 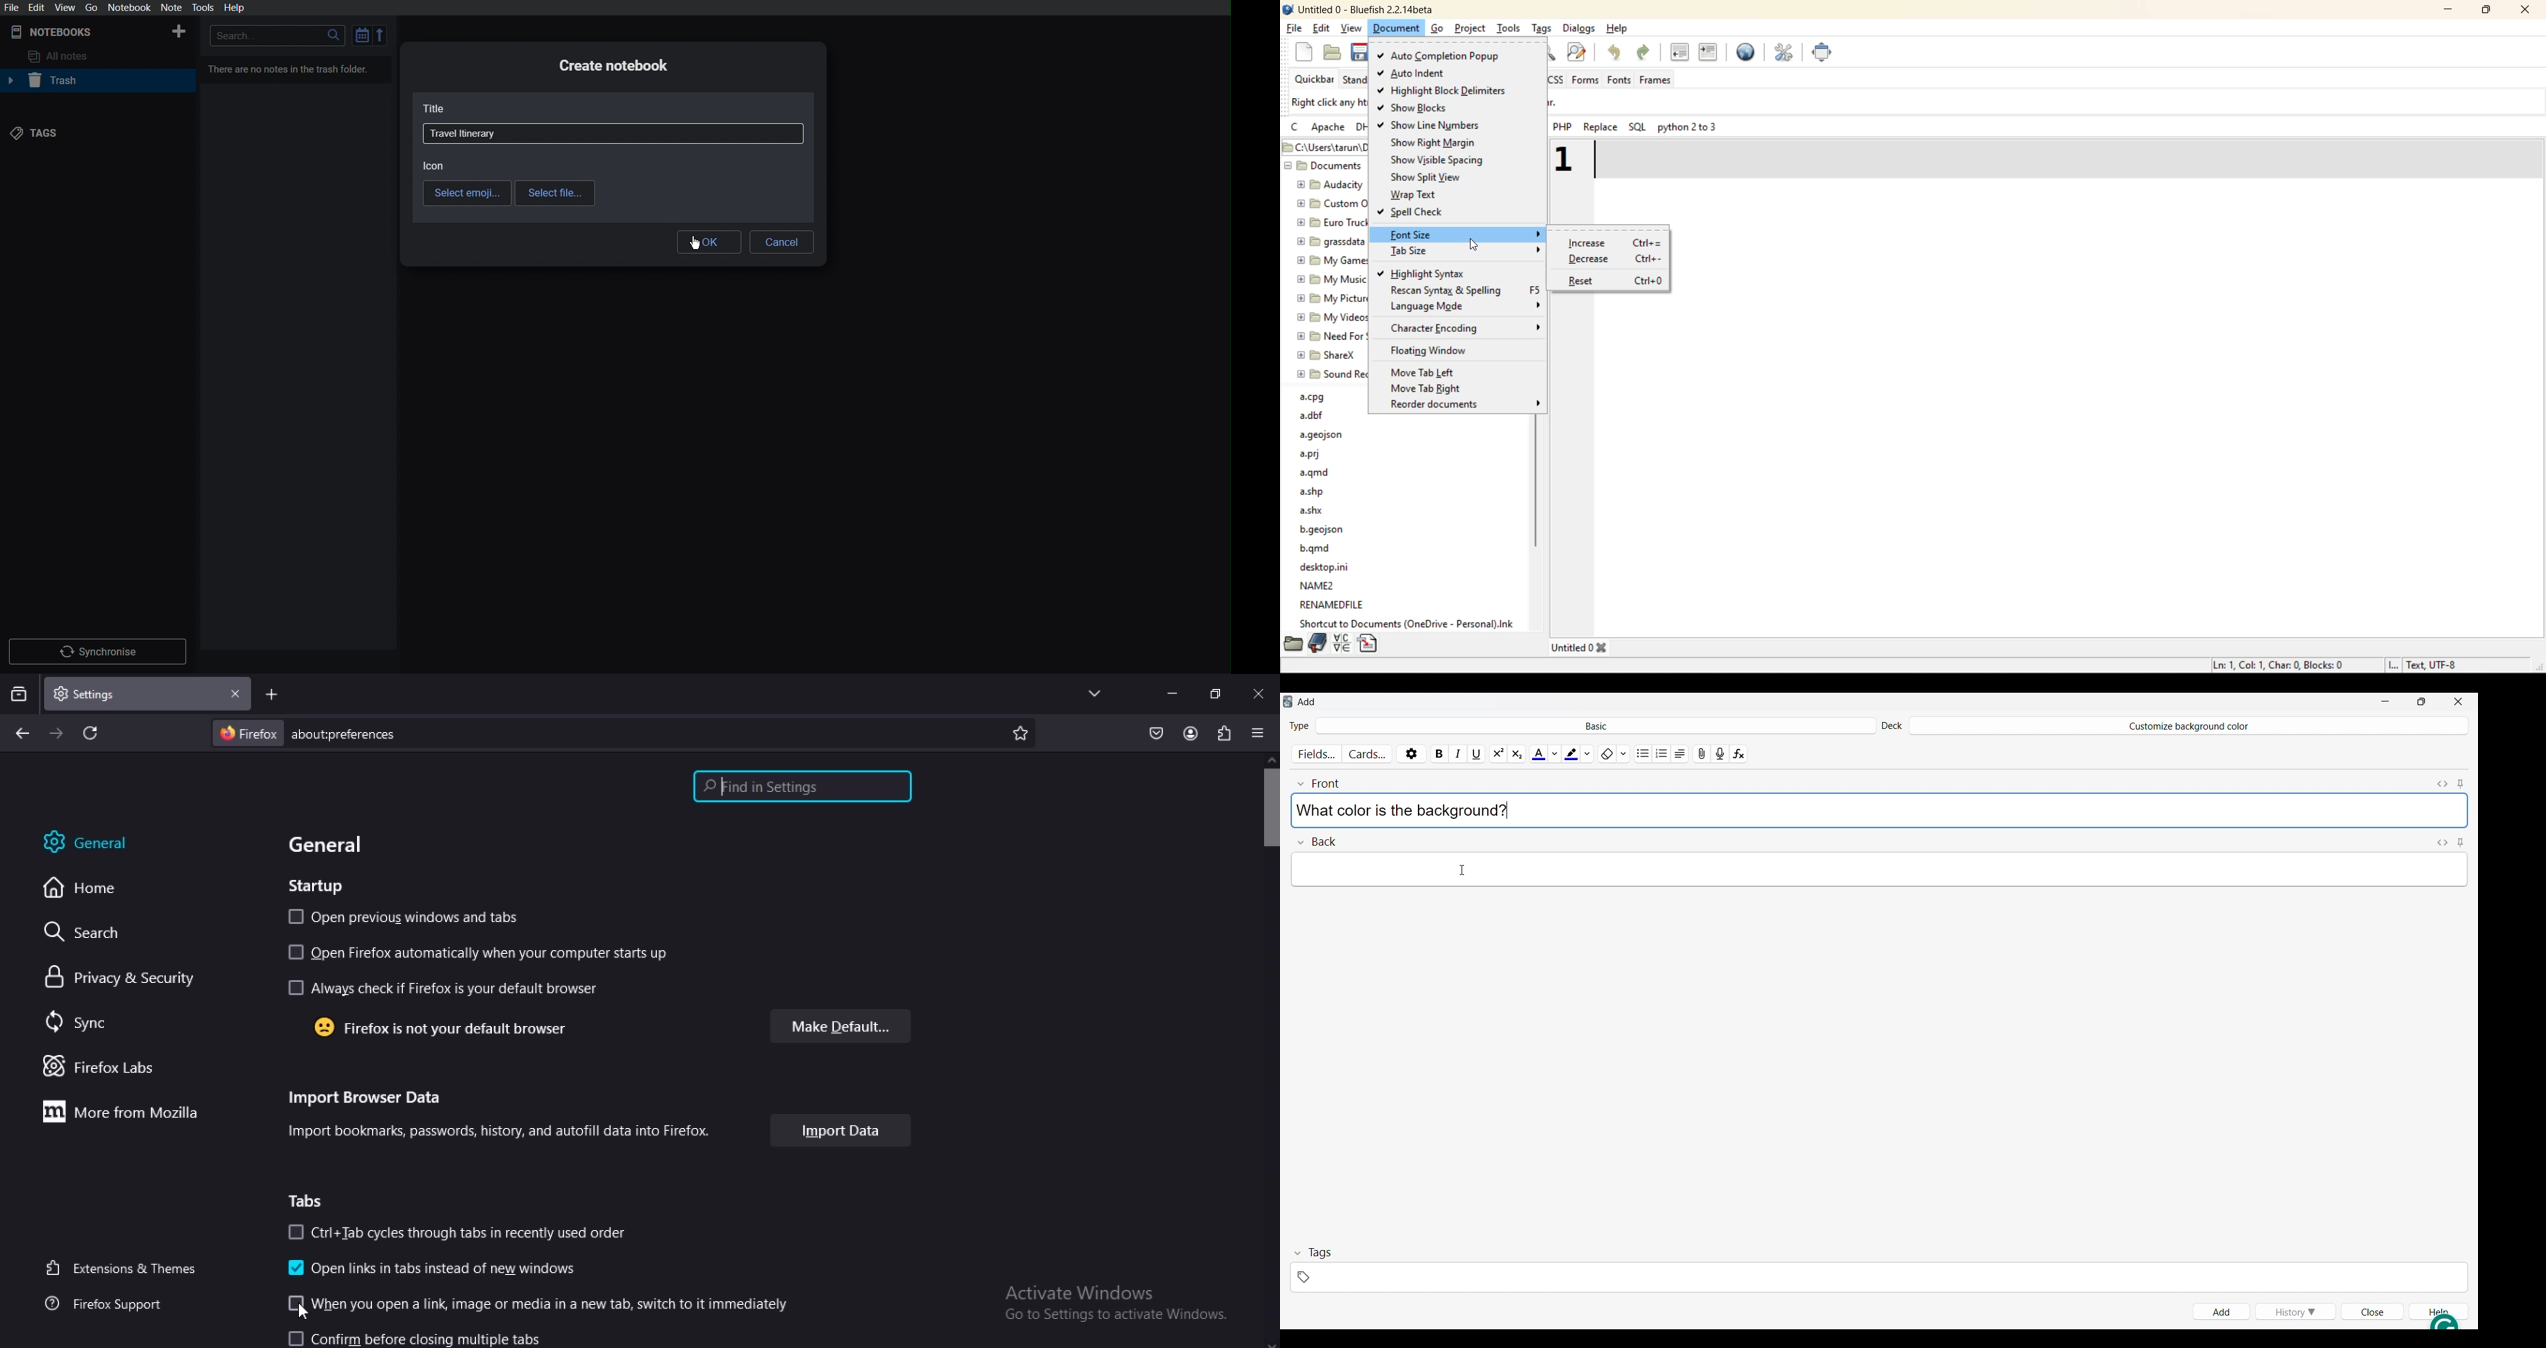 I want to click on about:preferences, so click(x=586, y=734).